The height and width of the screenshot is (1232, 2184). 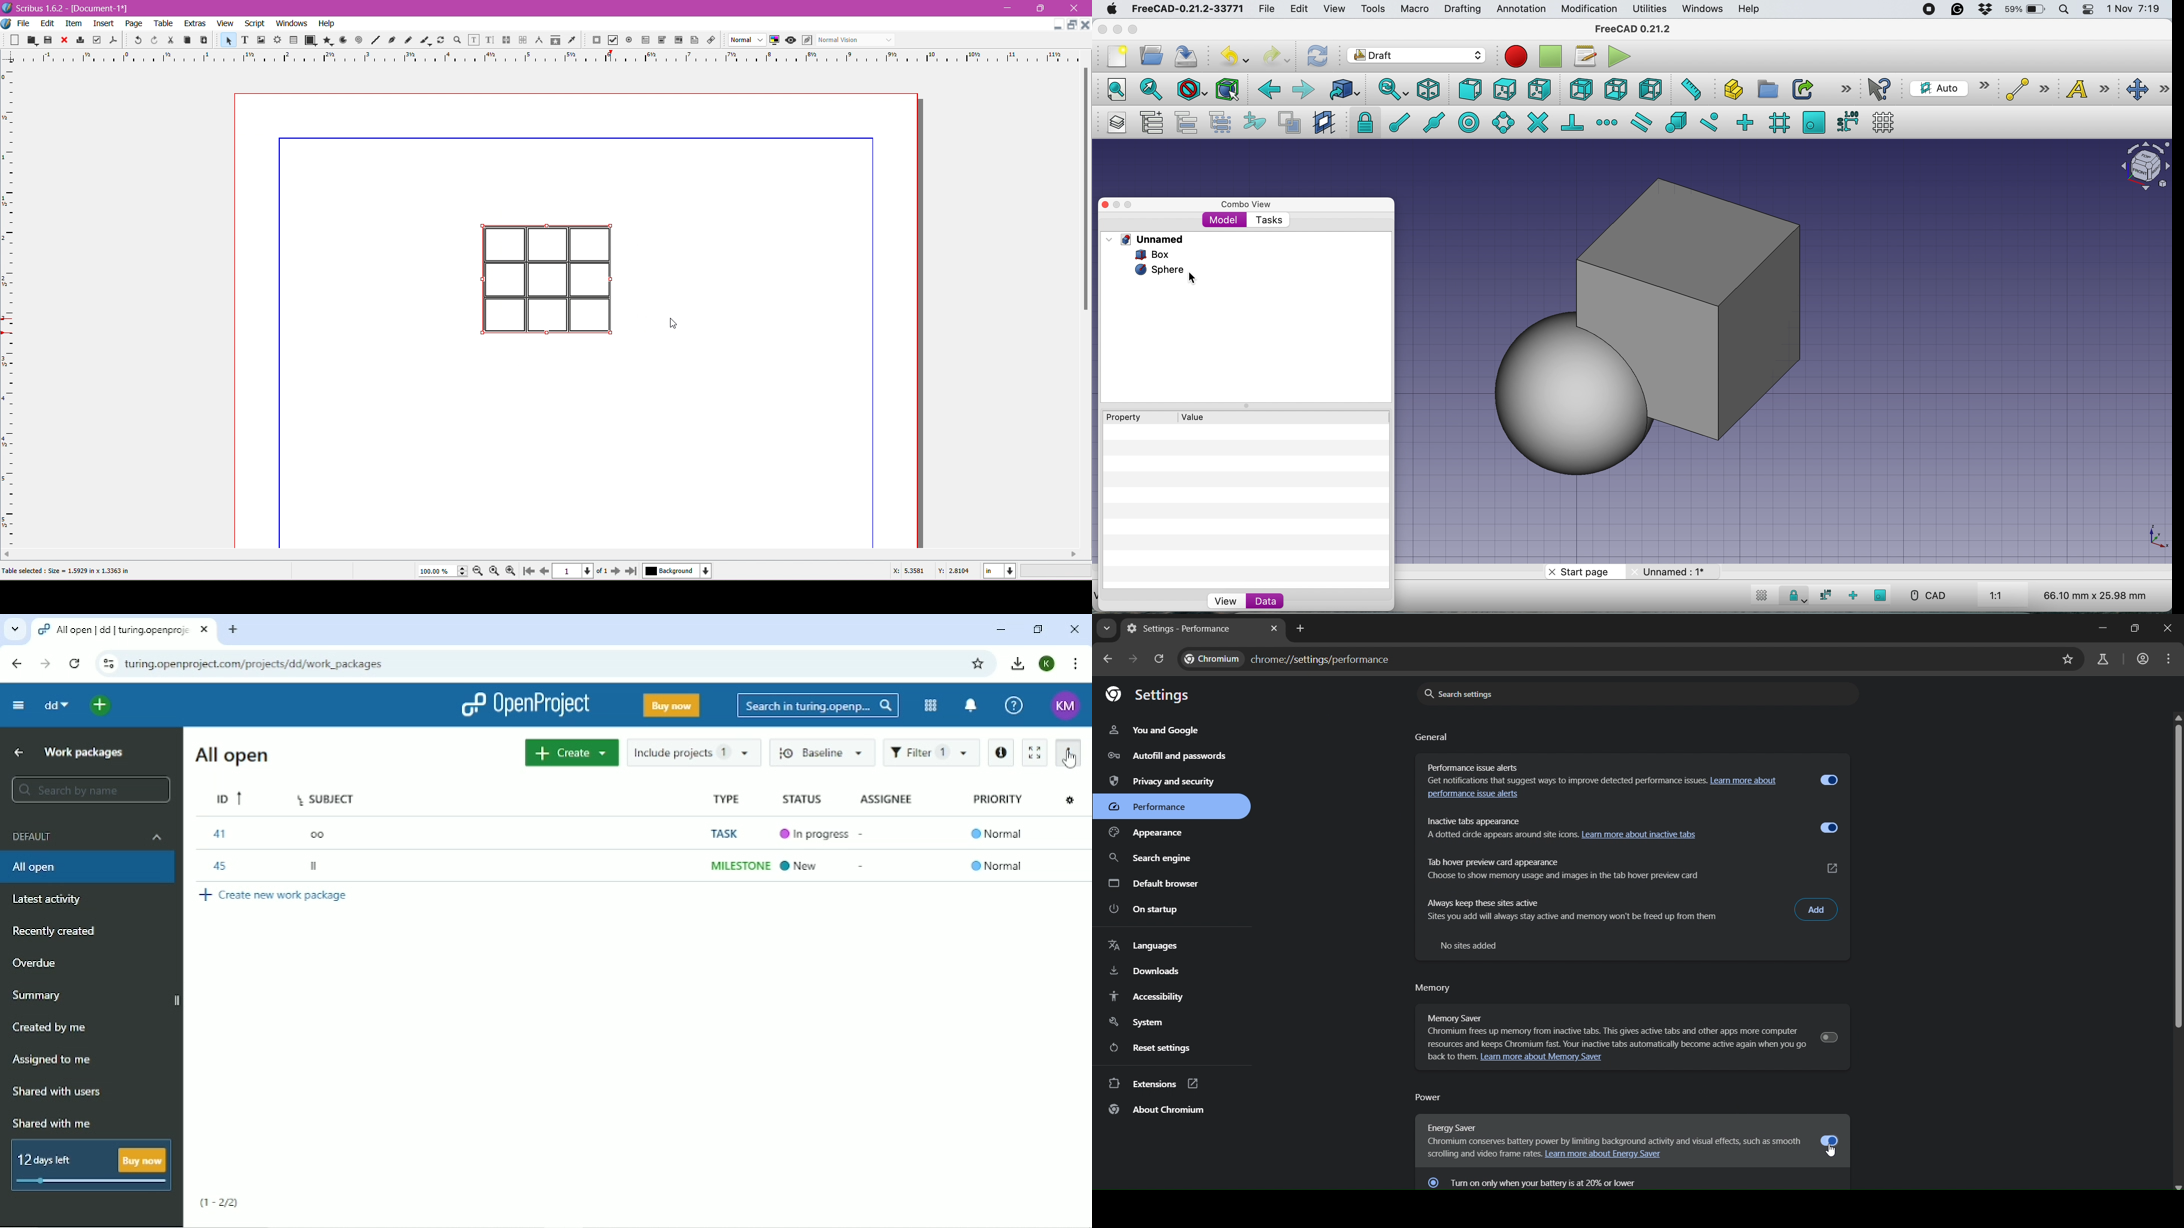 What do you see at coordinates (55, 1061) in the screenshot?
I see `Assigned to me` at bounding box center [55, 1061].